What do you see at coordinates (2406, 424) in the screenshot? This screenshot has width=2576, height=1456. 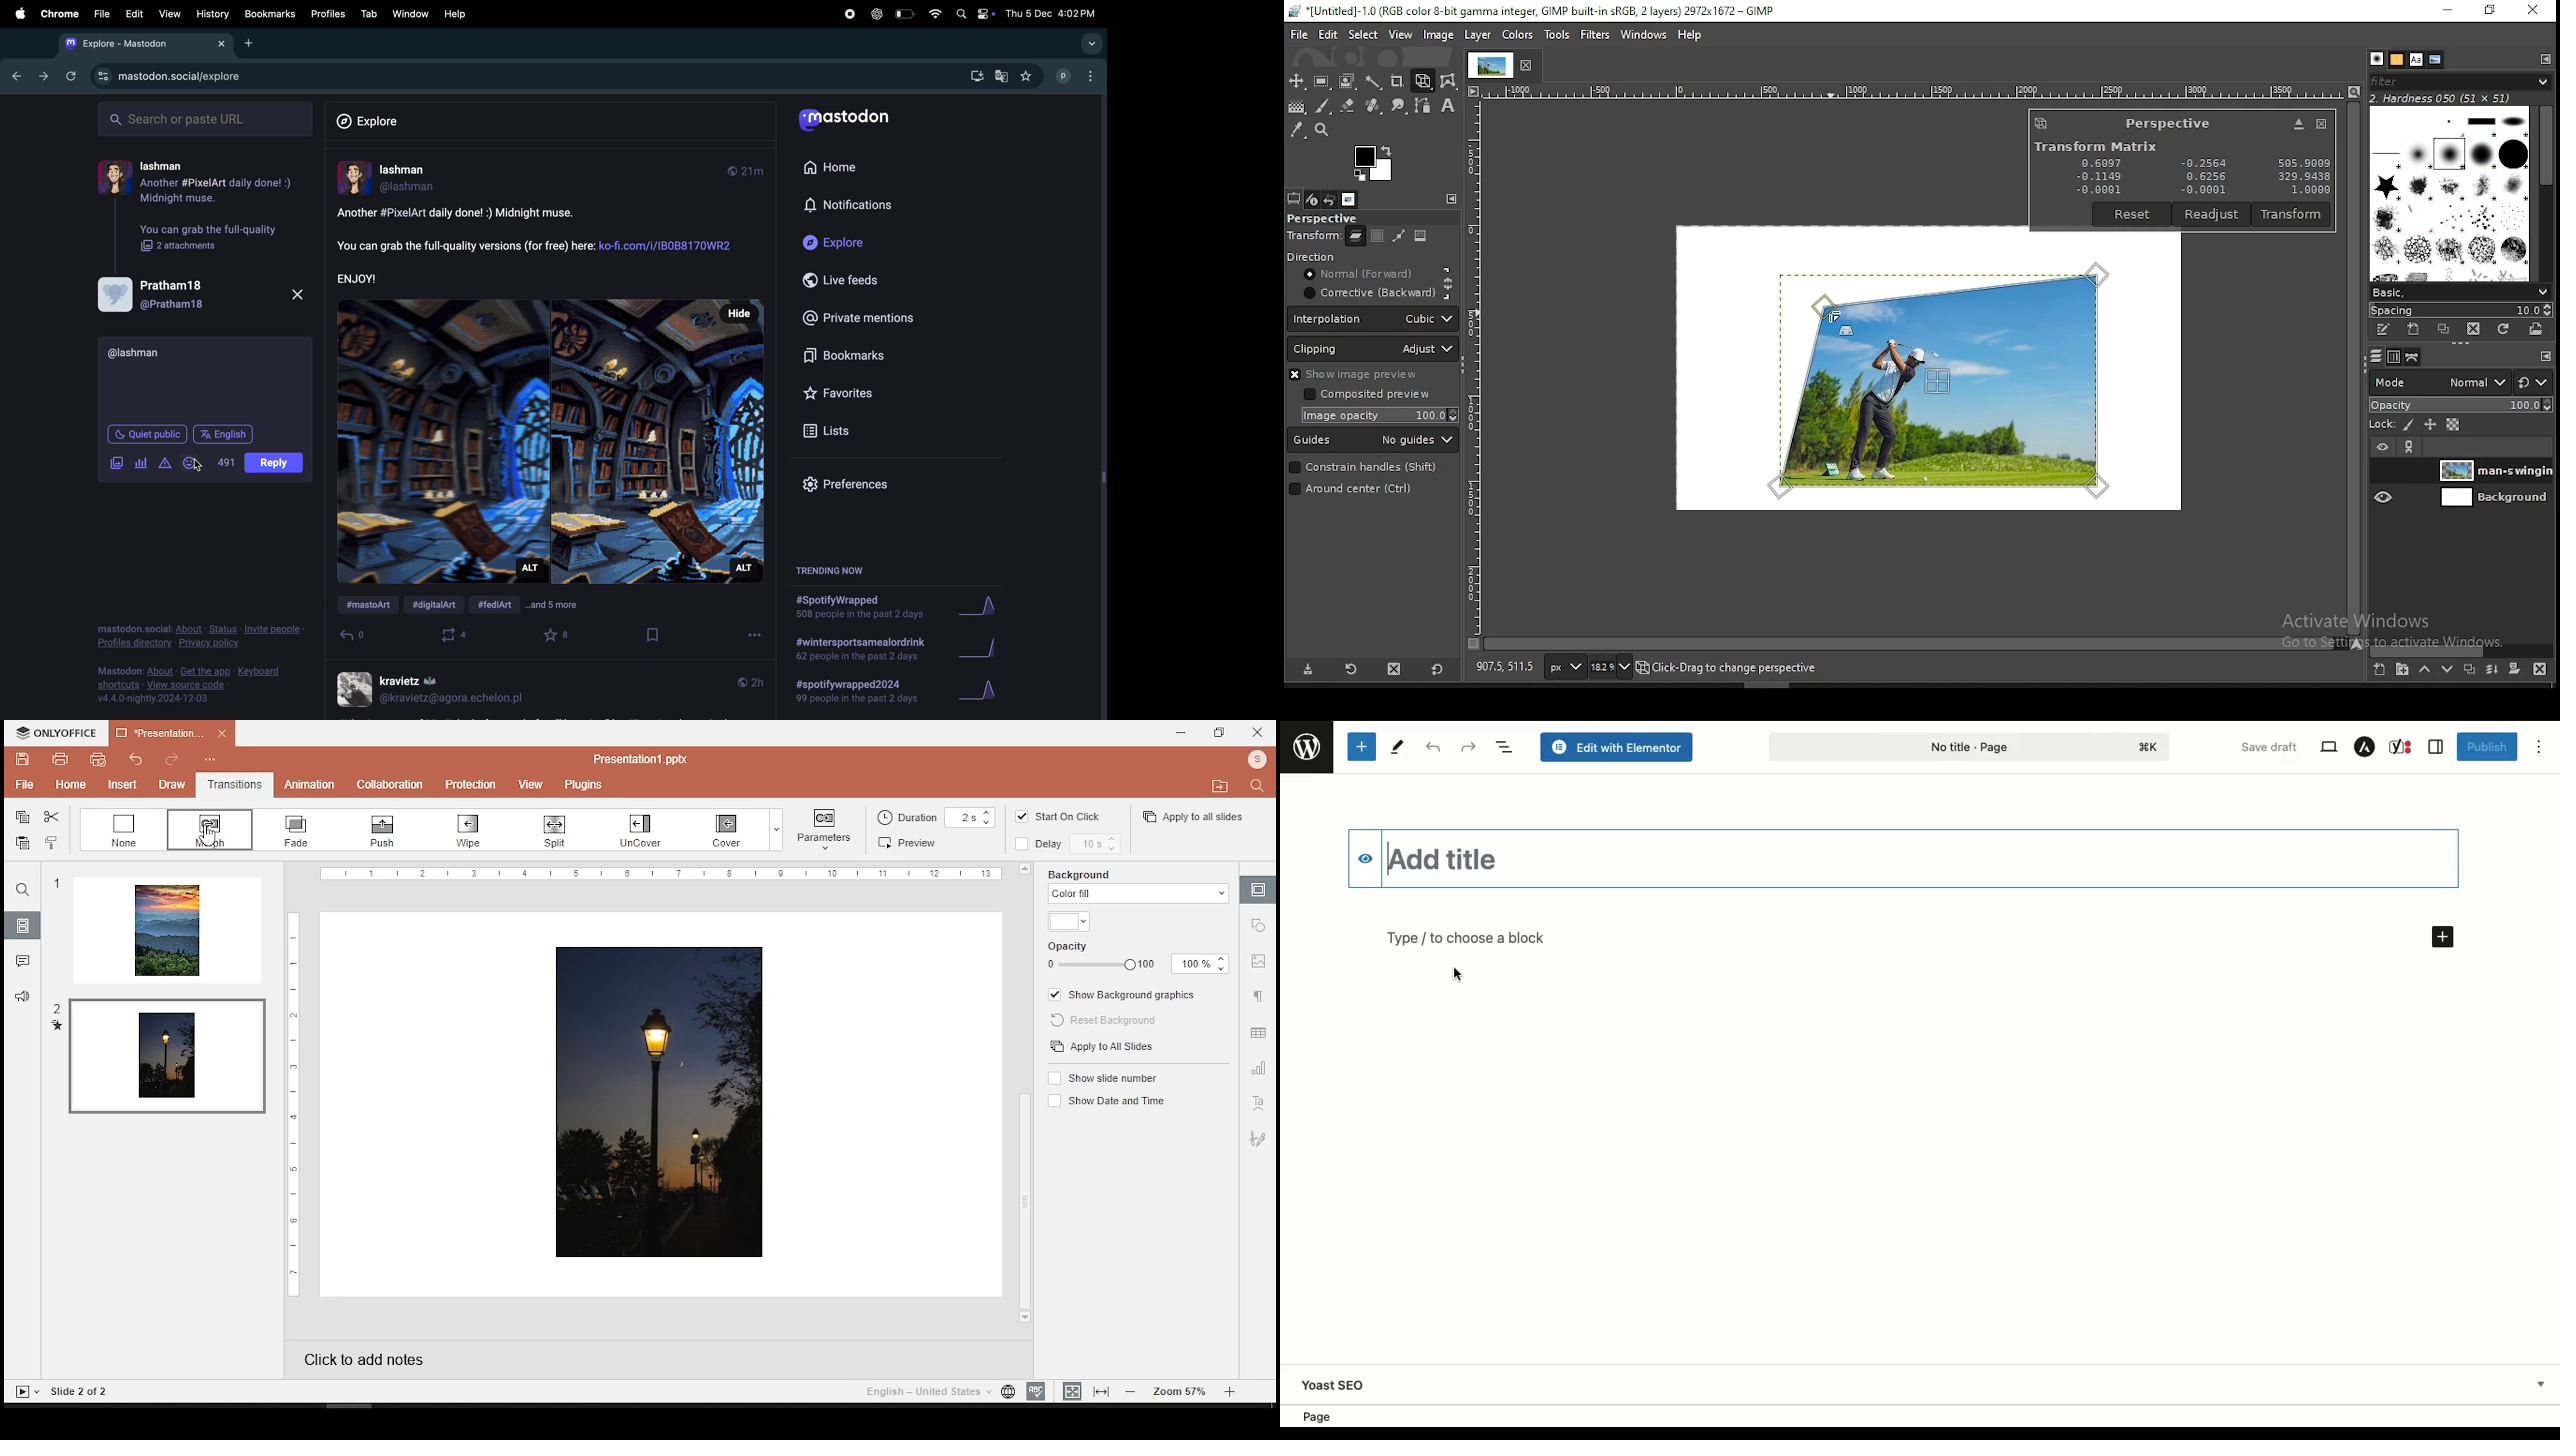 I see `lock pixels` at bounding box center [2406, 424].